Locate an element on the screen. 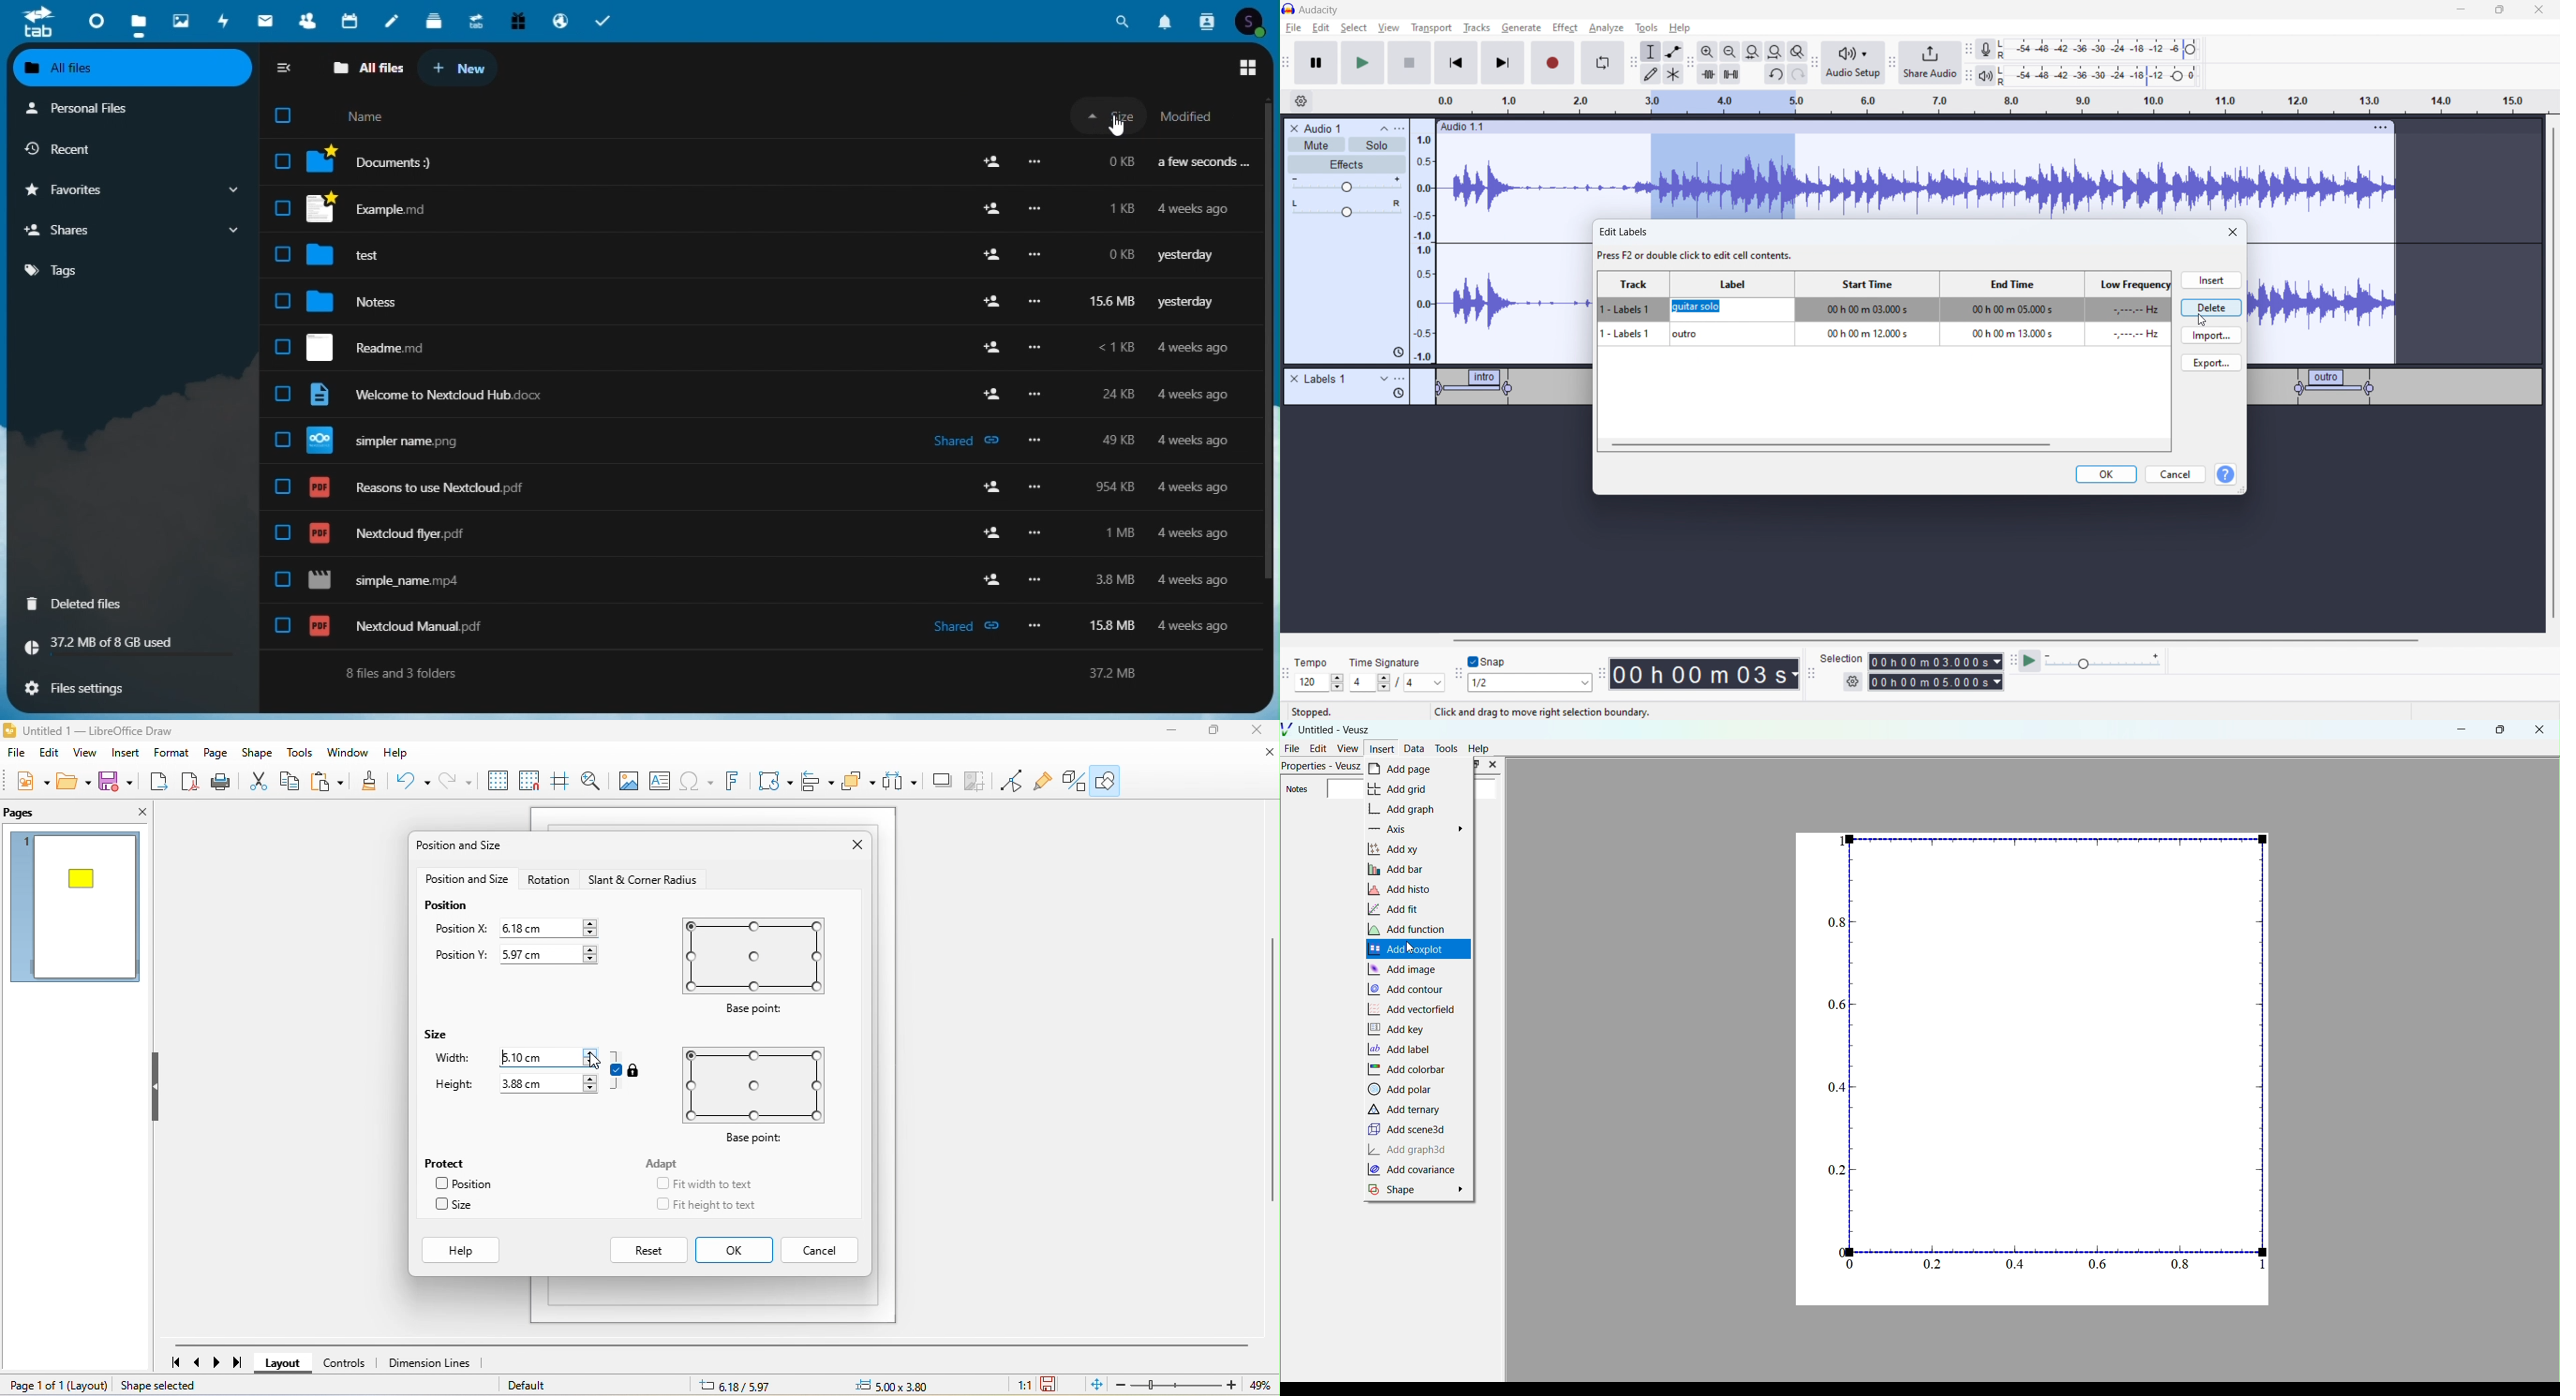 Image resolution: width=2576 pixels, height=1400 pixels. recording meter toolbar is located at coordinates (1969, 51).